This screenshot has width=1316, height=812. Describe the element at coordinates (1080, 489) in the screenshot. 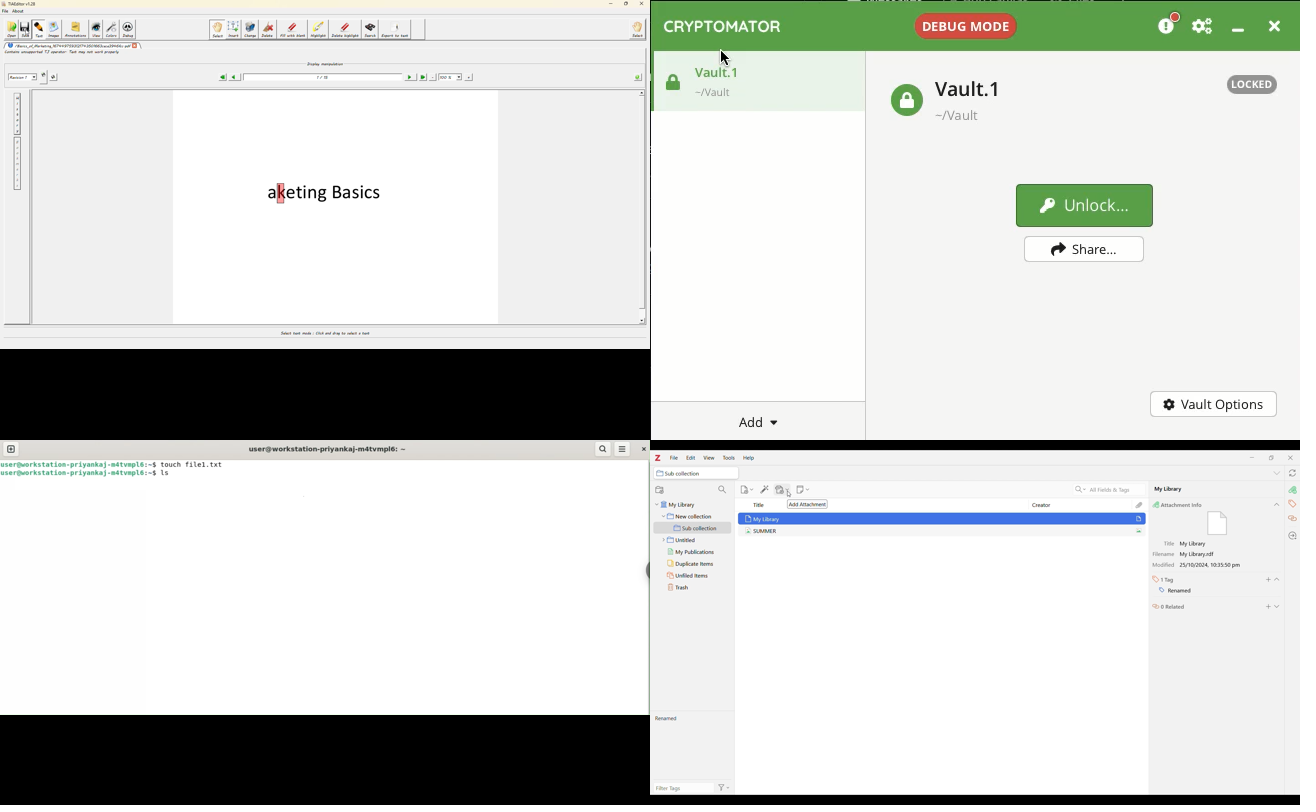

I see `Search criteria options` at that location.